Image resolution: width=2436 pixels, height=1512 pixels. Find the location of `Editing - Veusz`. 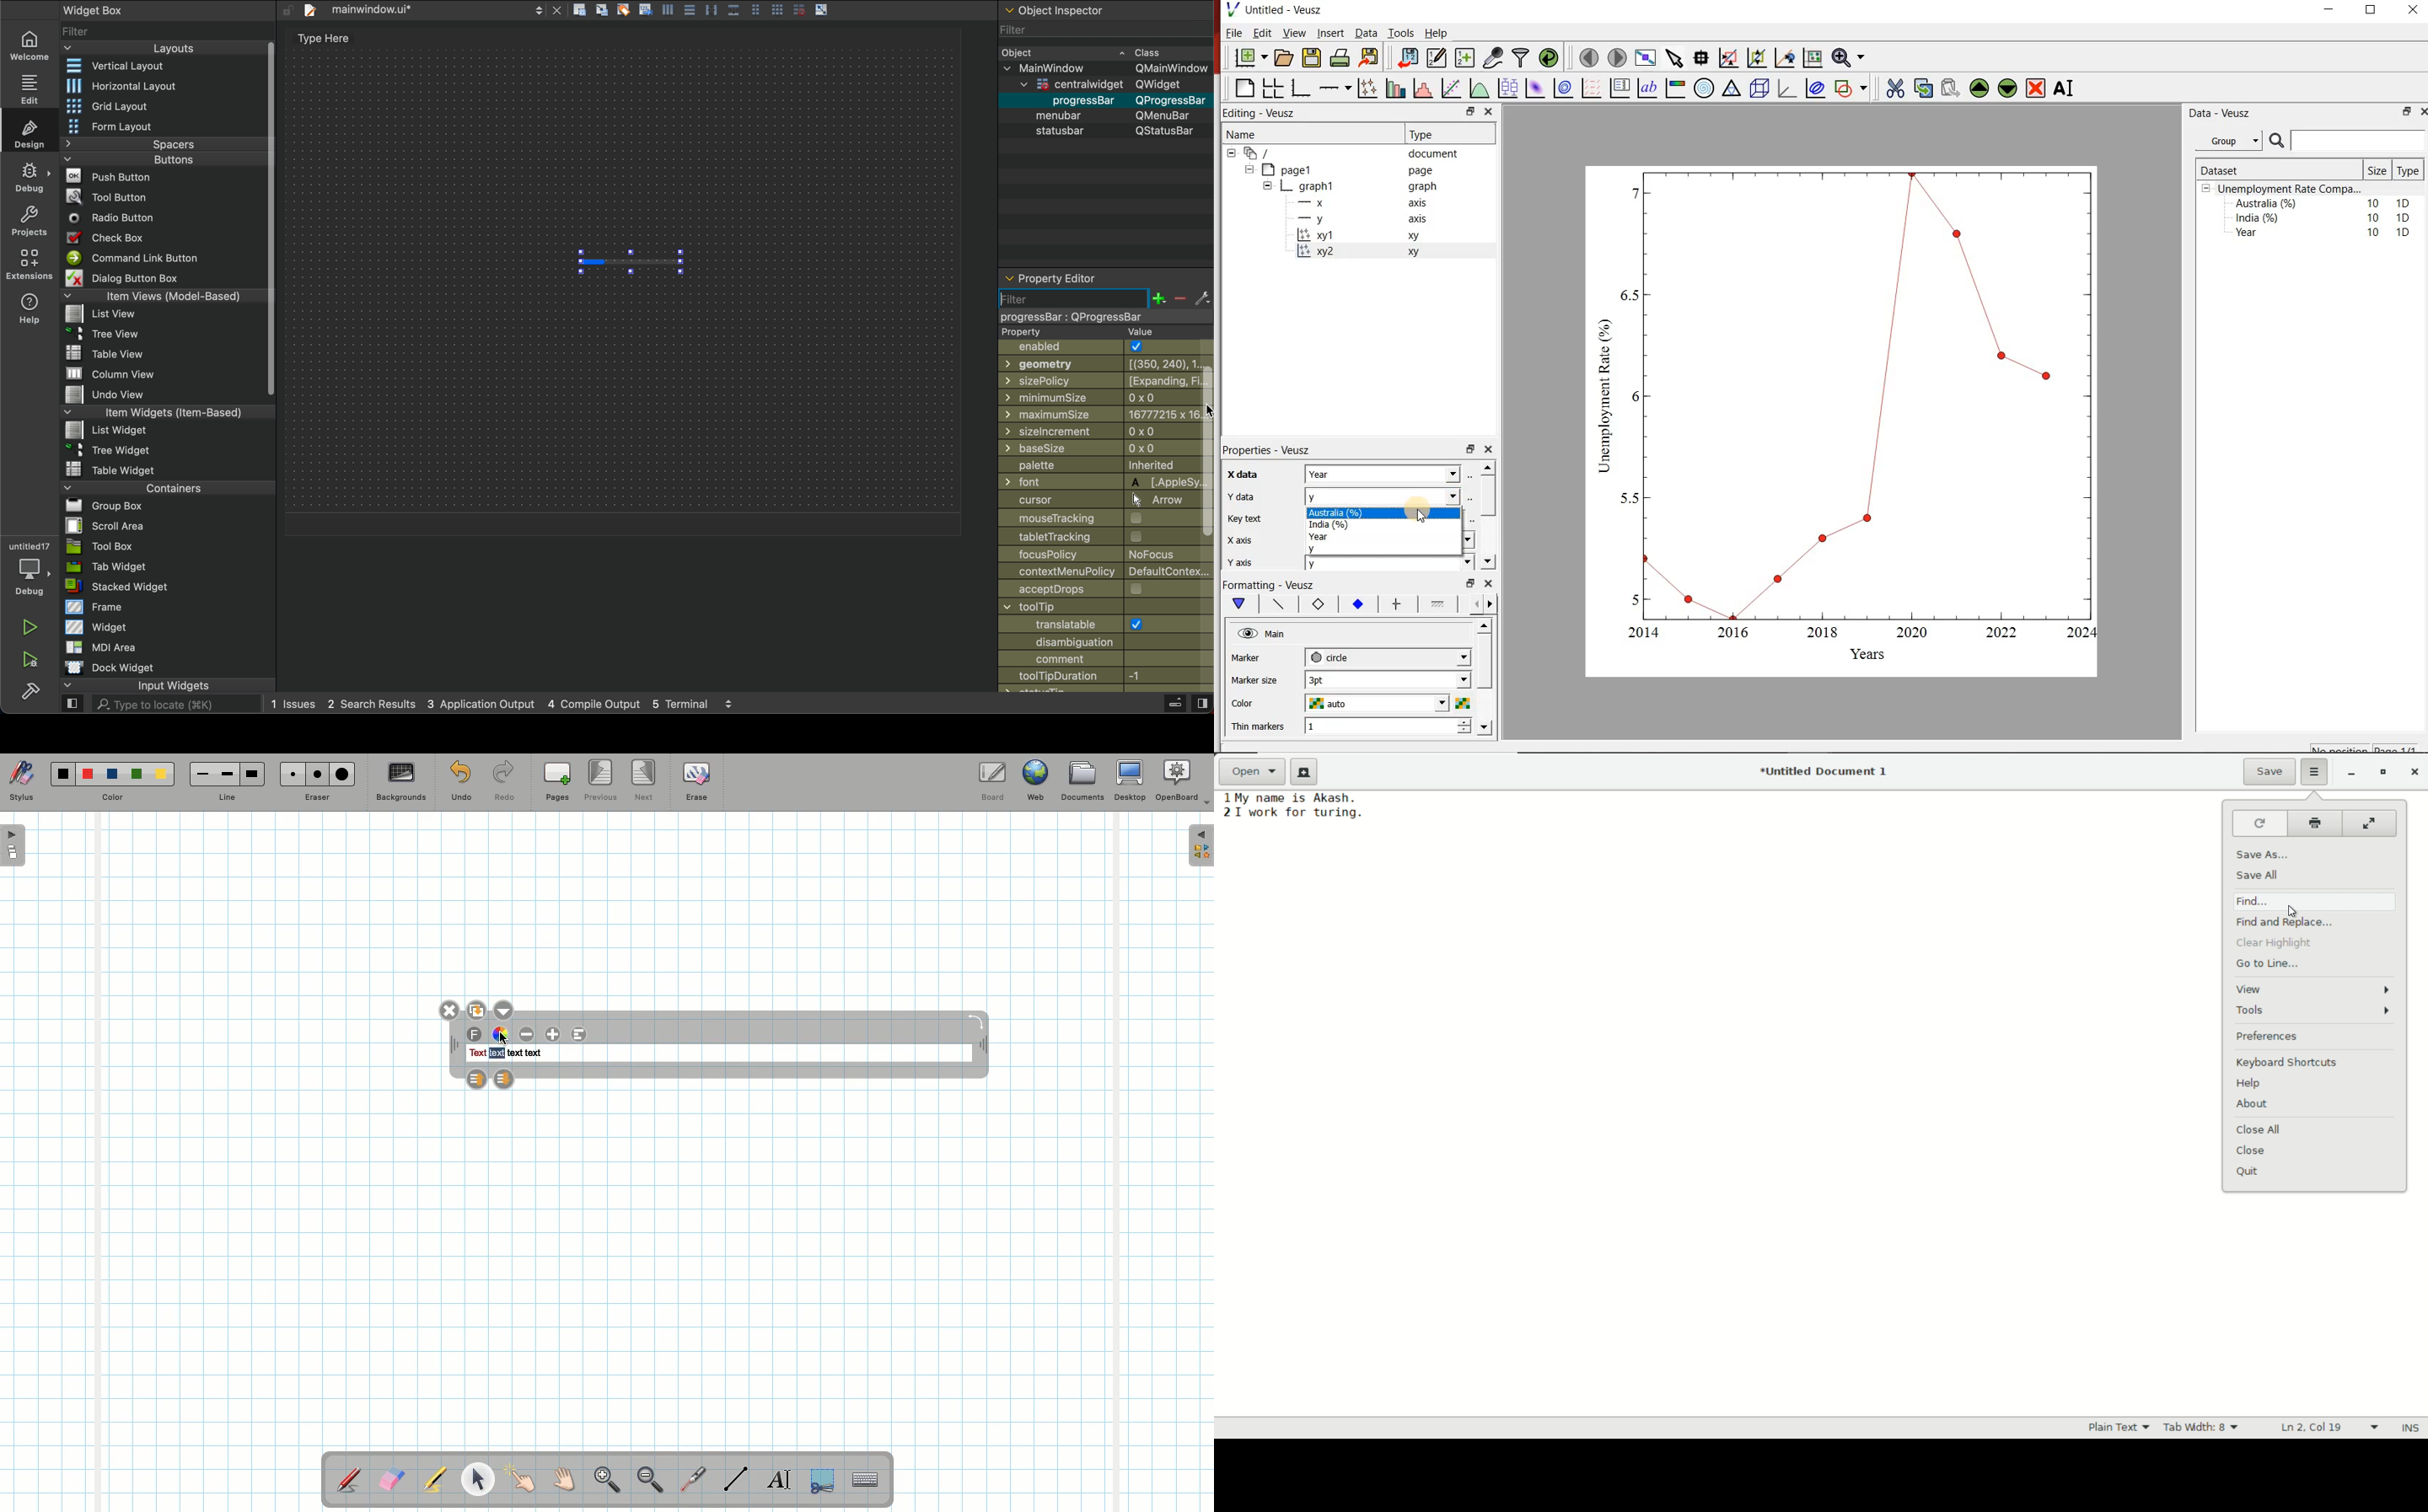

Editing - Veusz is located at coordinates (1262, 112).